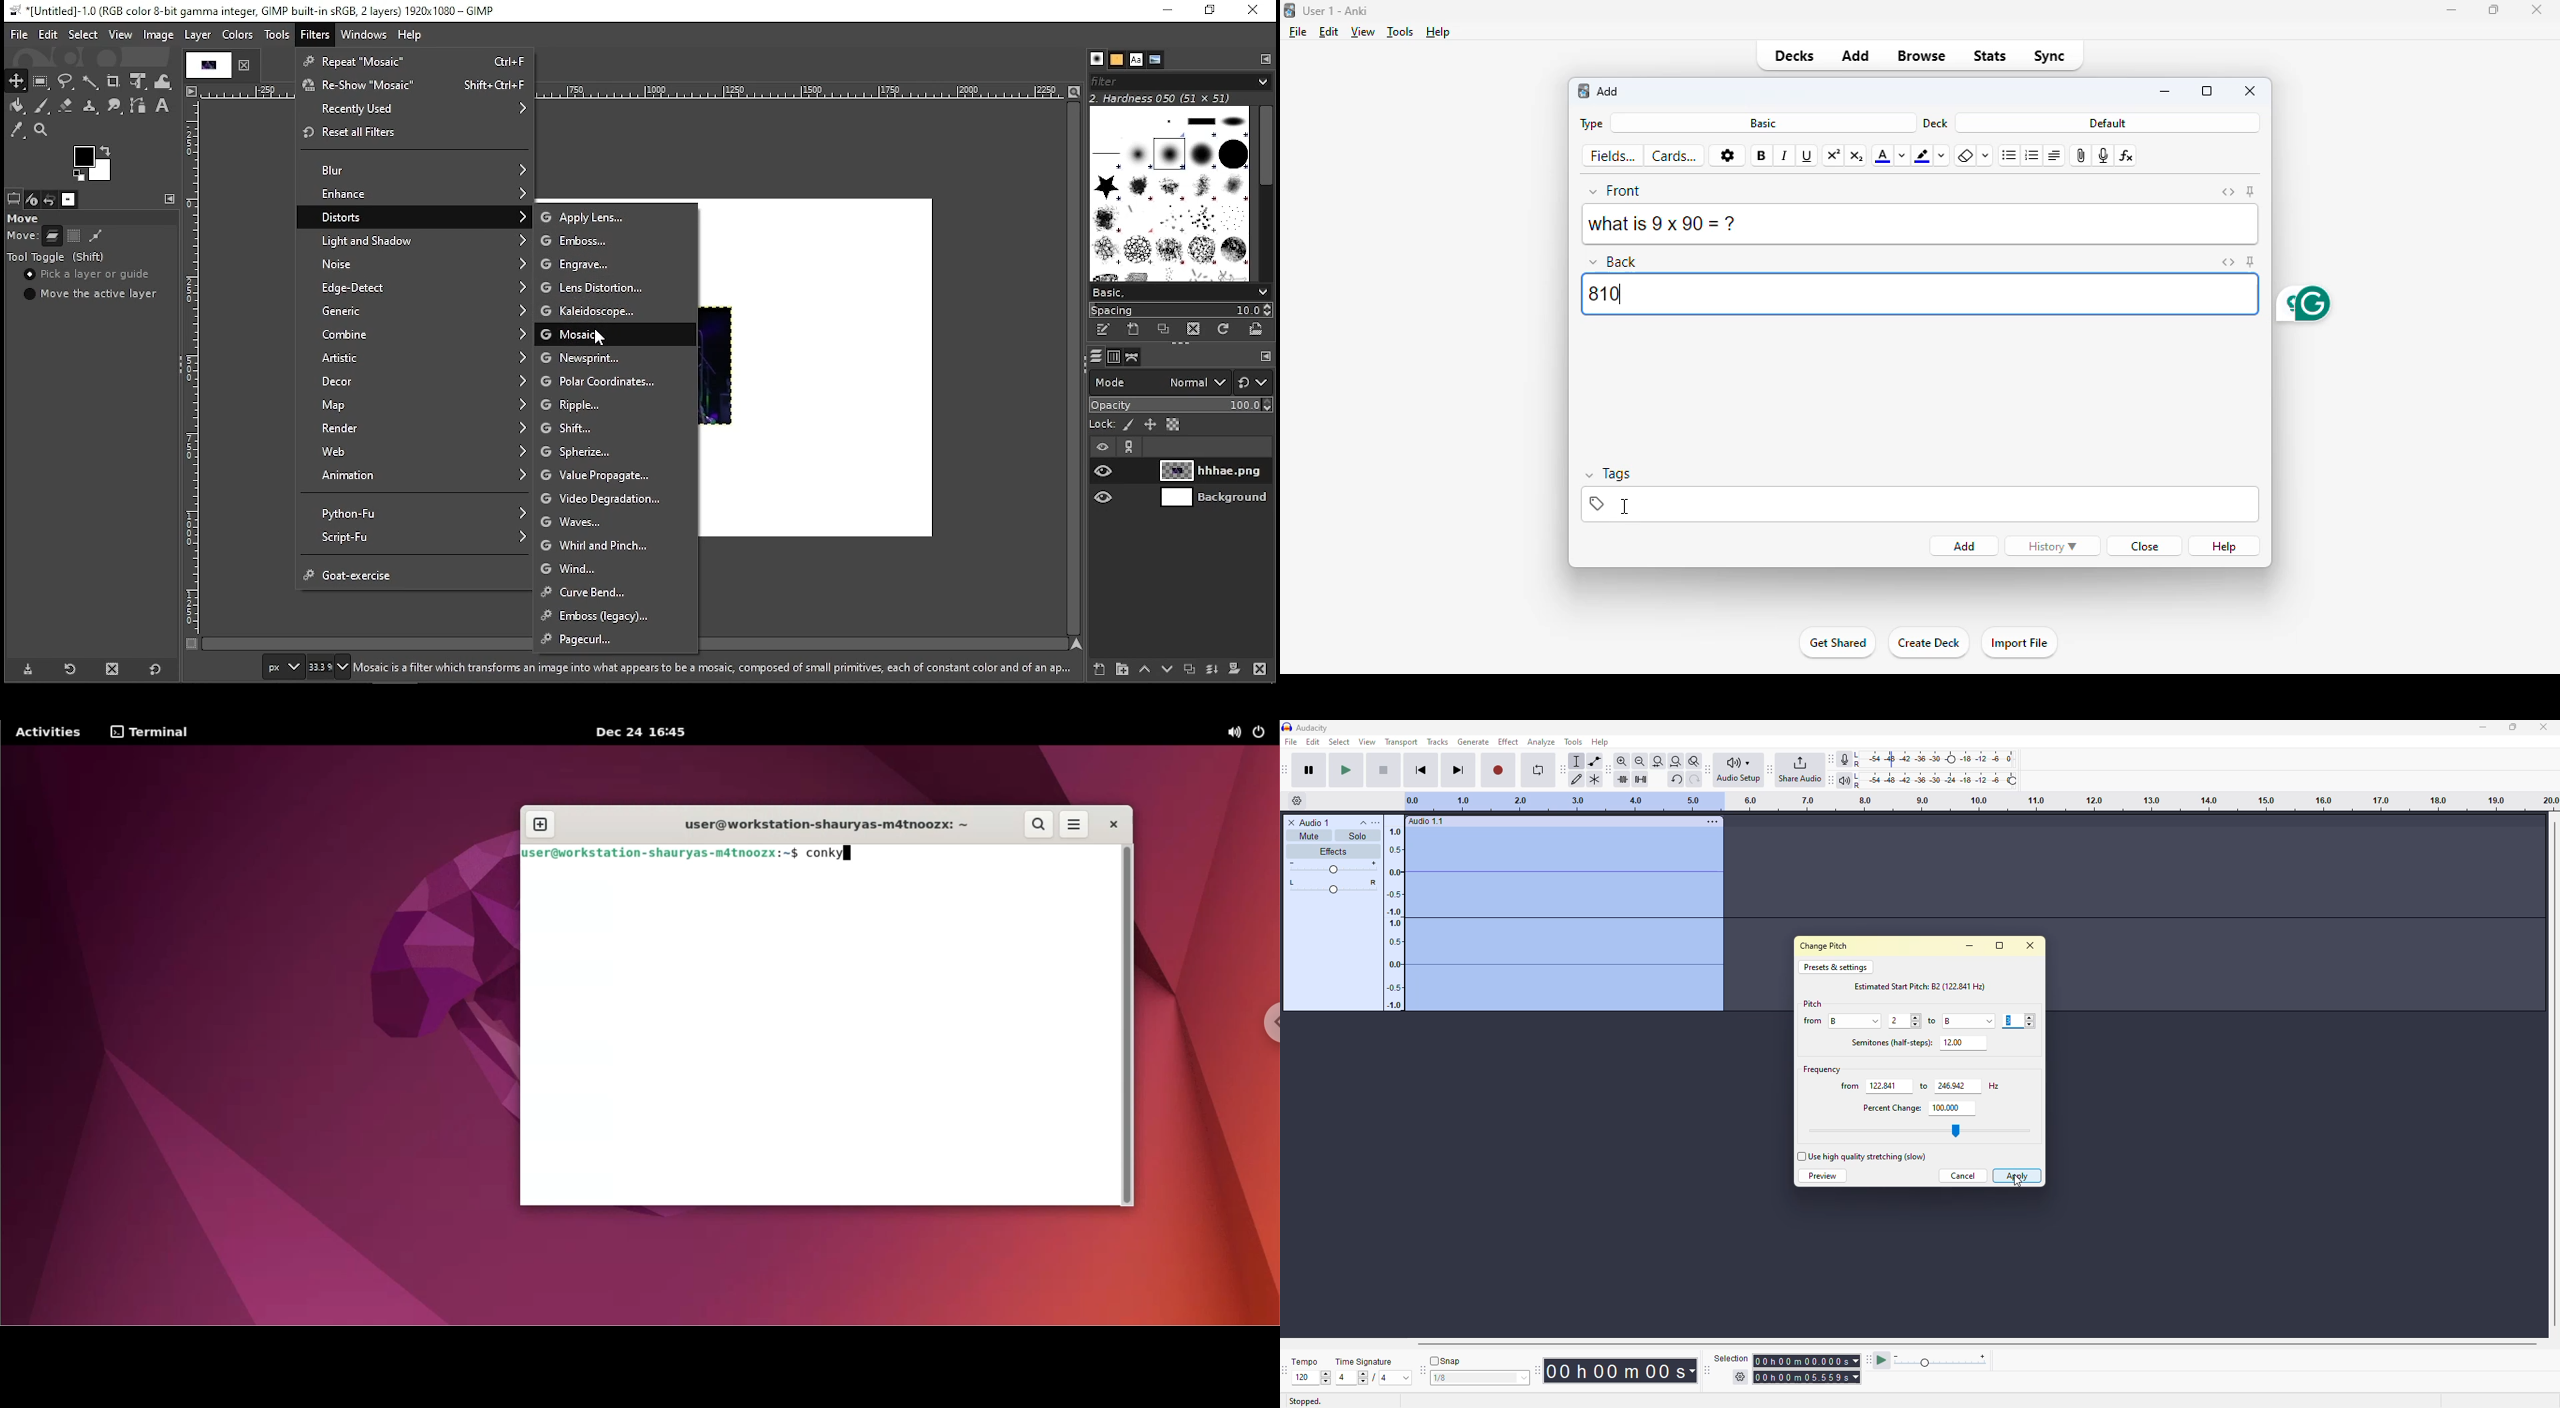  Describe the element at coordinates (1131, 447) in the screenshot. I see `link` at that location.